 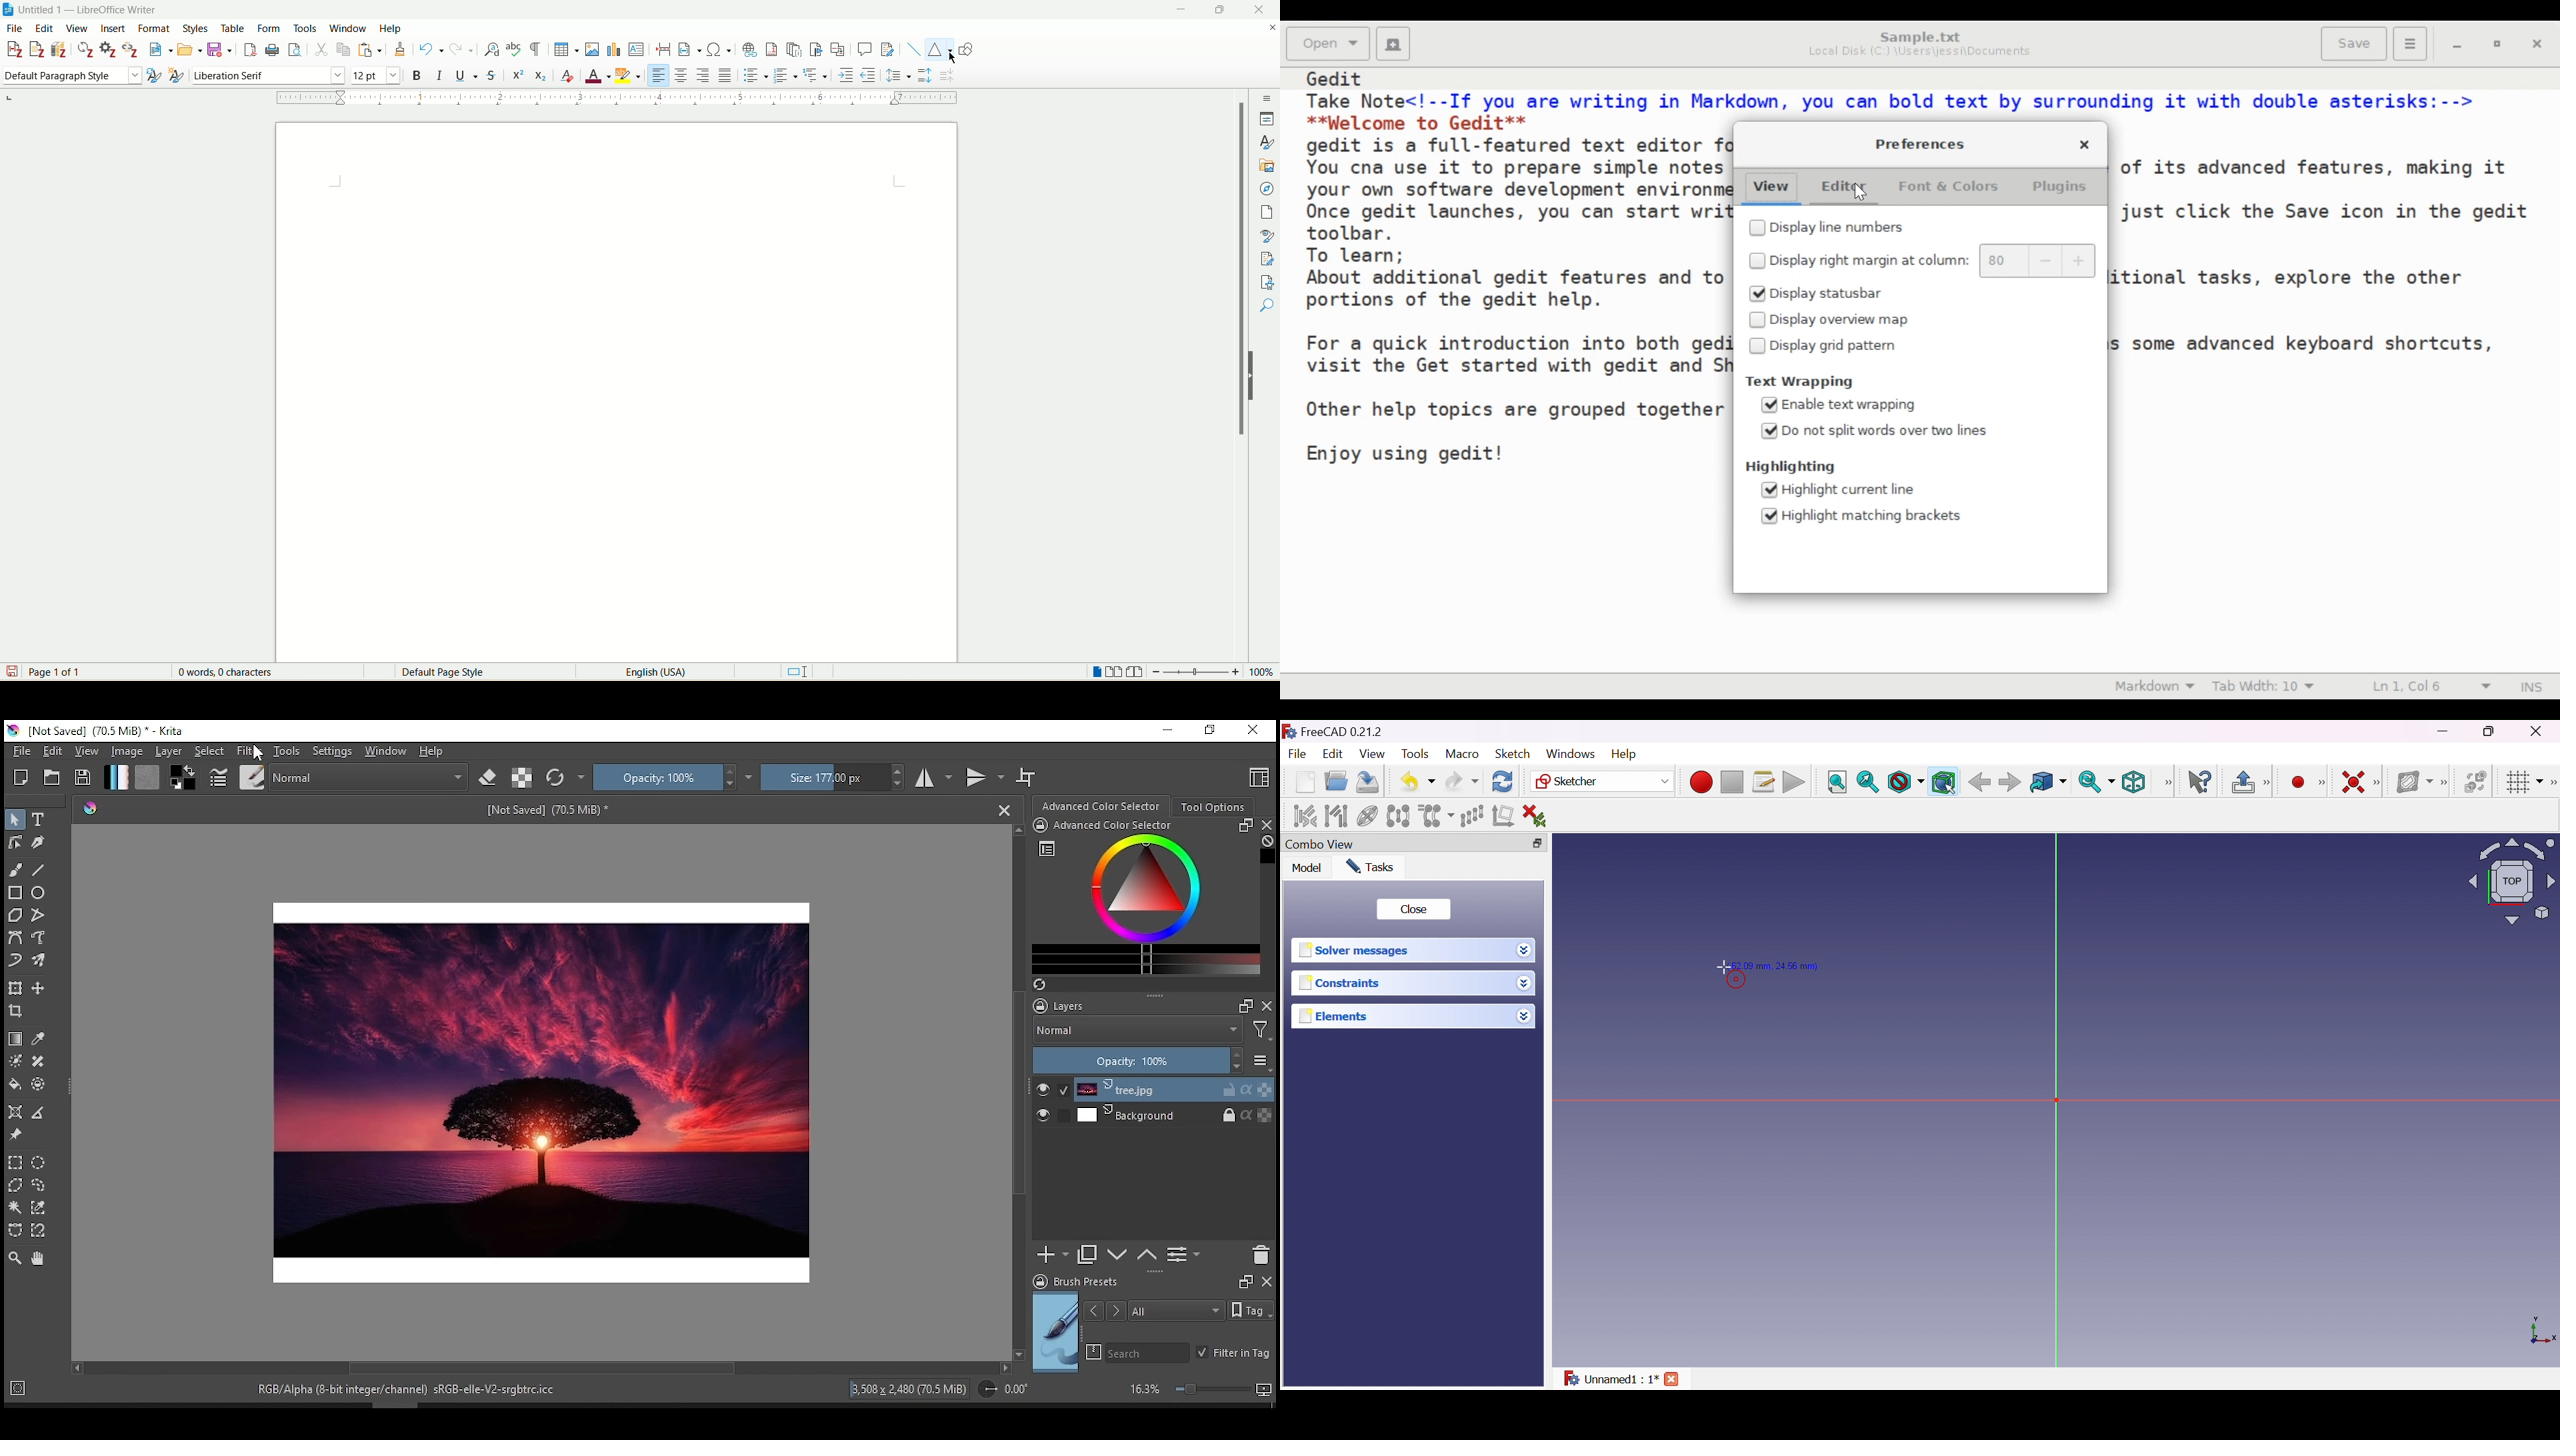 I want to click on save, so click(x=84, y=777).